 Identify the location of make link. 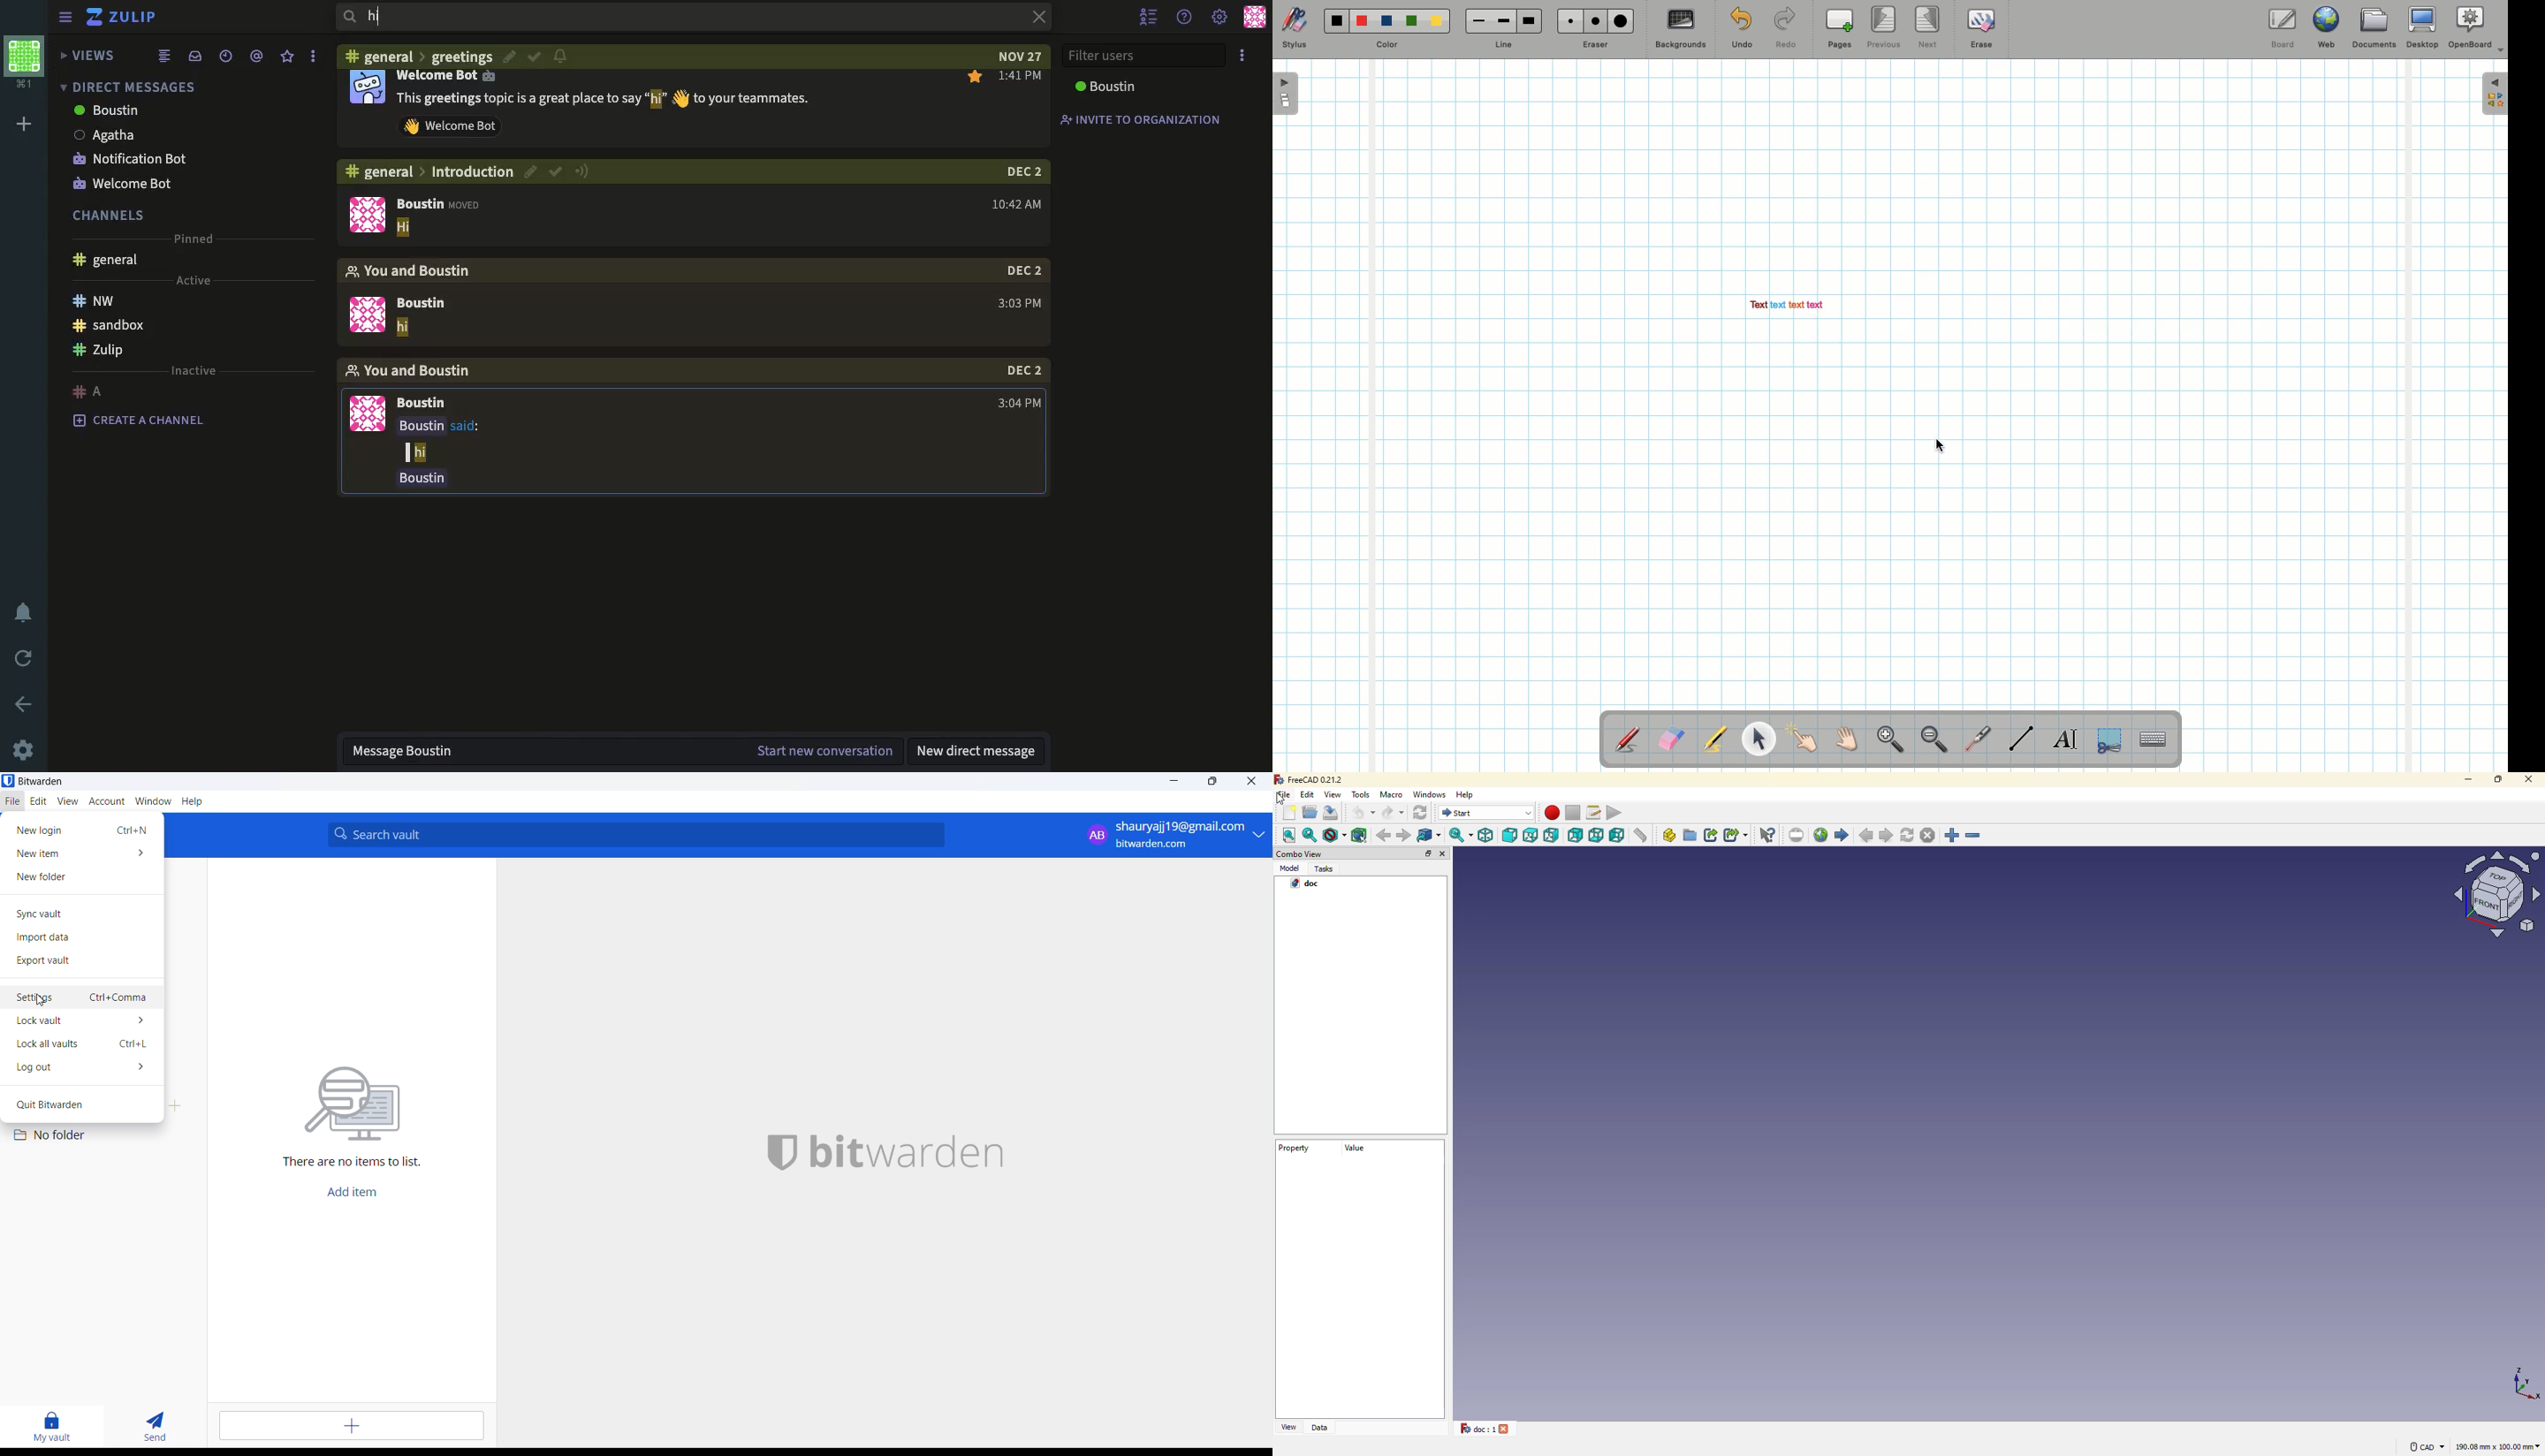
(1712, 835).